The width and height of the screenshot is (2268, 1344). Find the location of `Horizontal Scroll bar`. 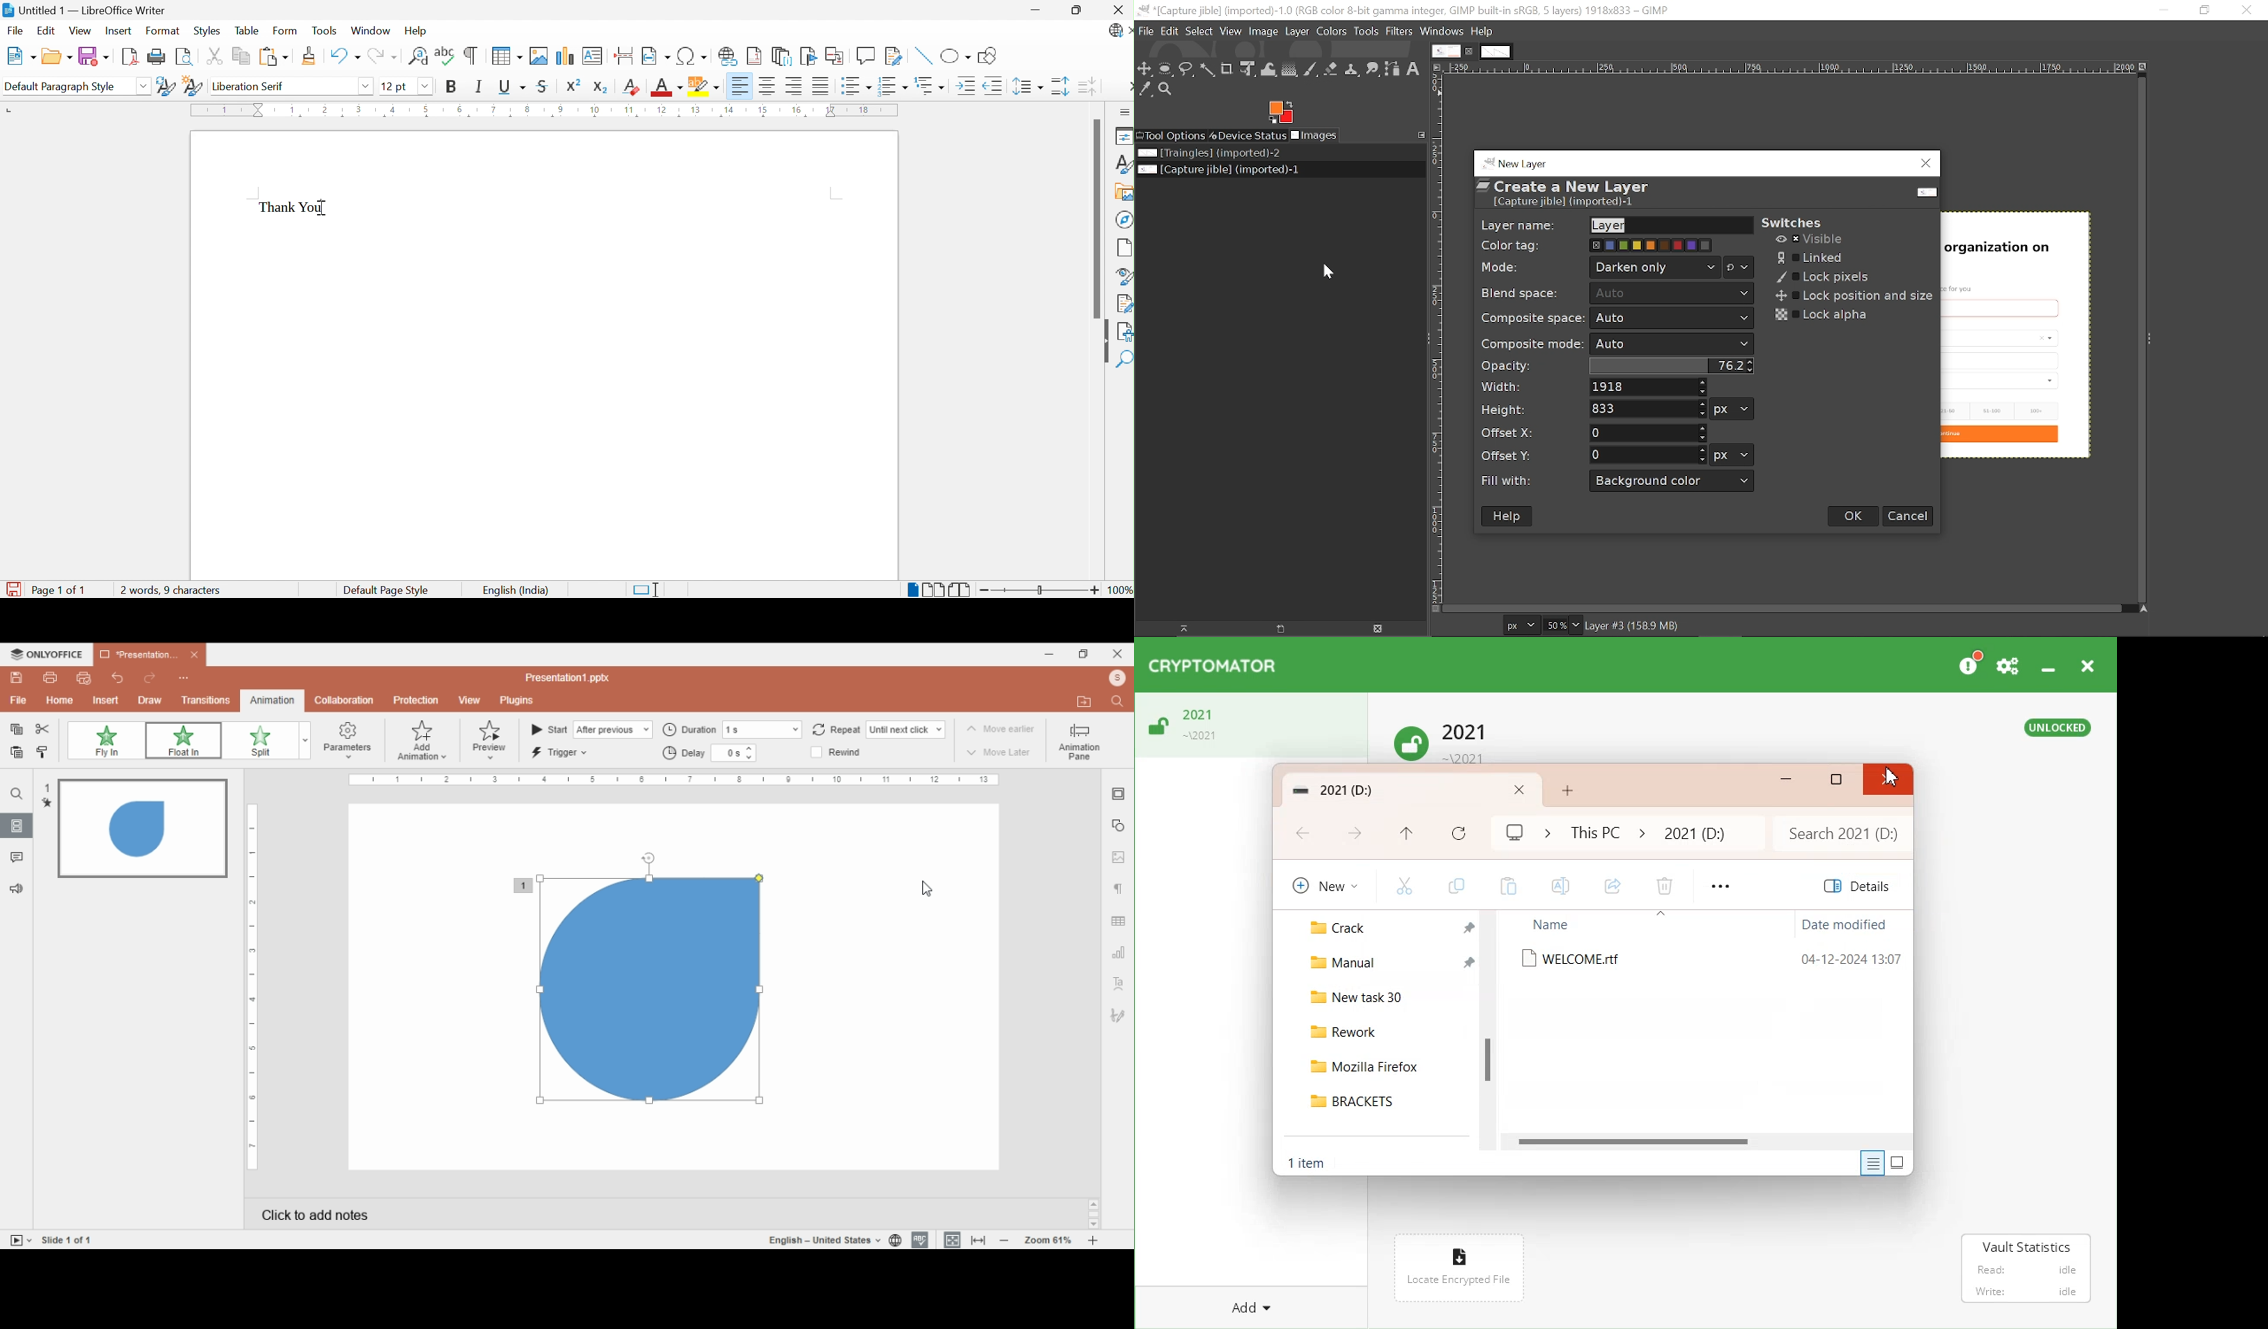

Horizontal Scroll bar is located at coordinates (1714, 1137).